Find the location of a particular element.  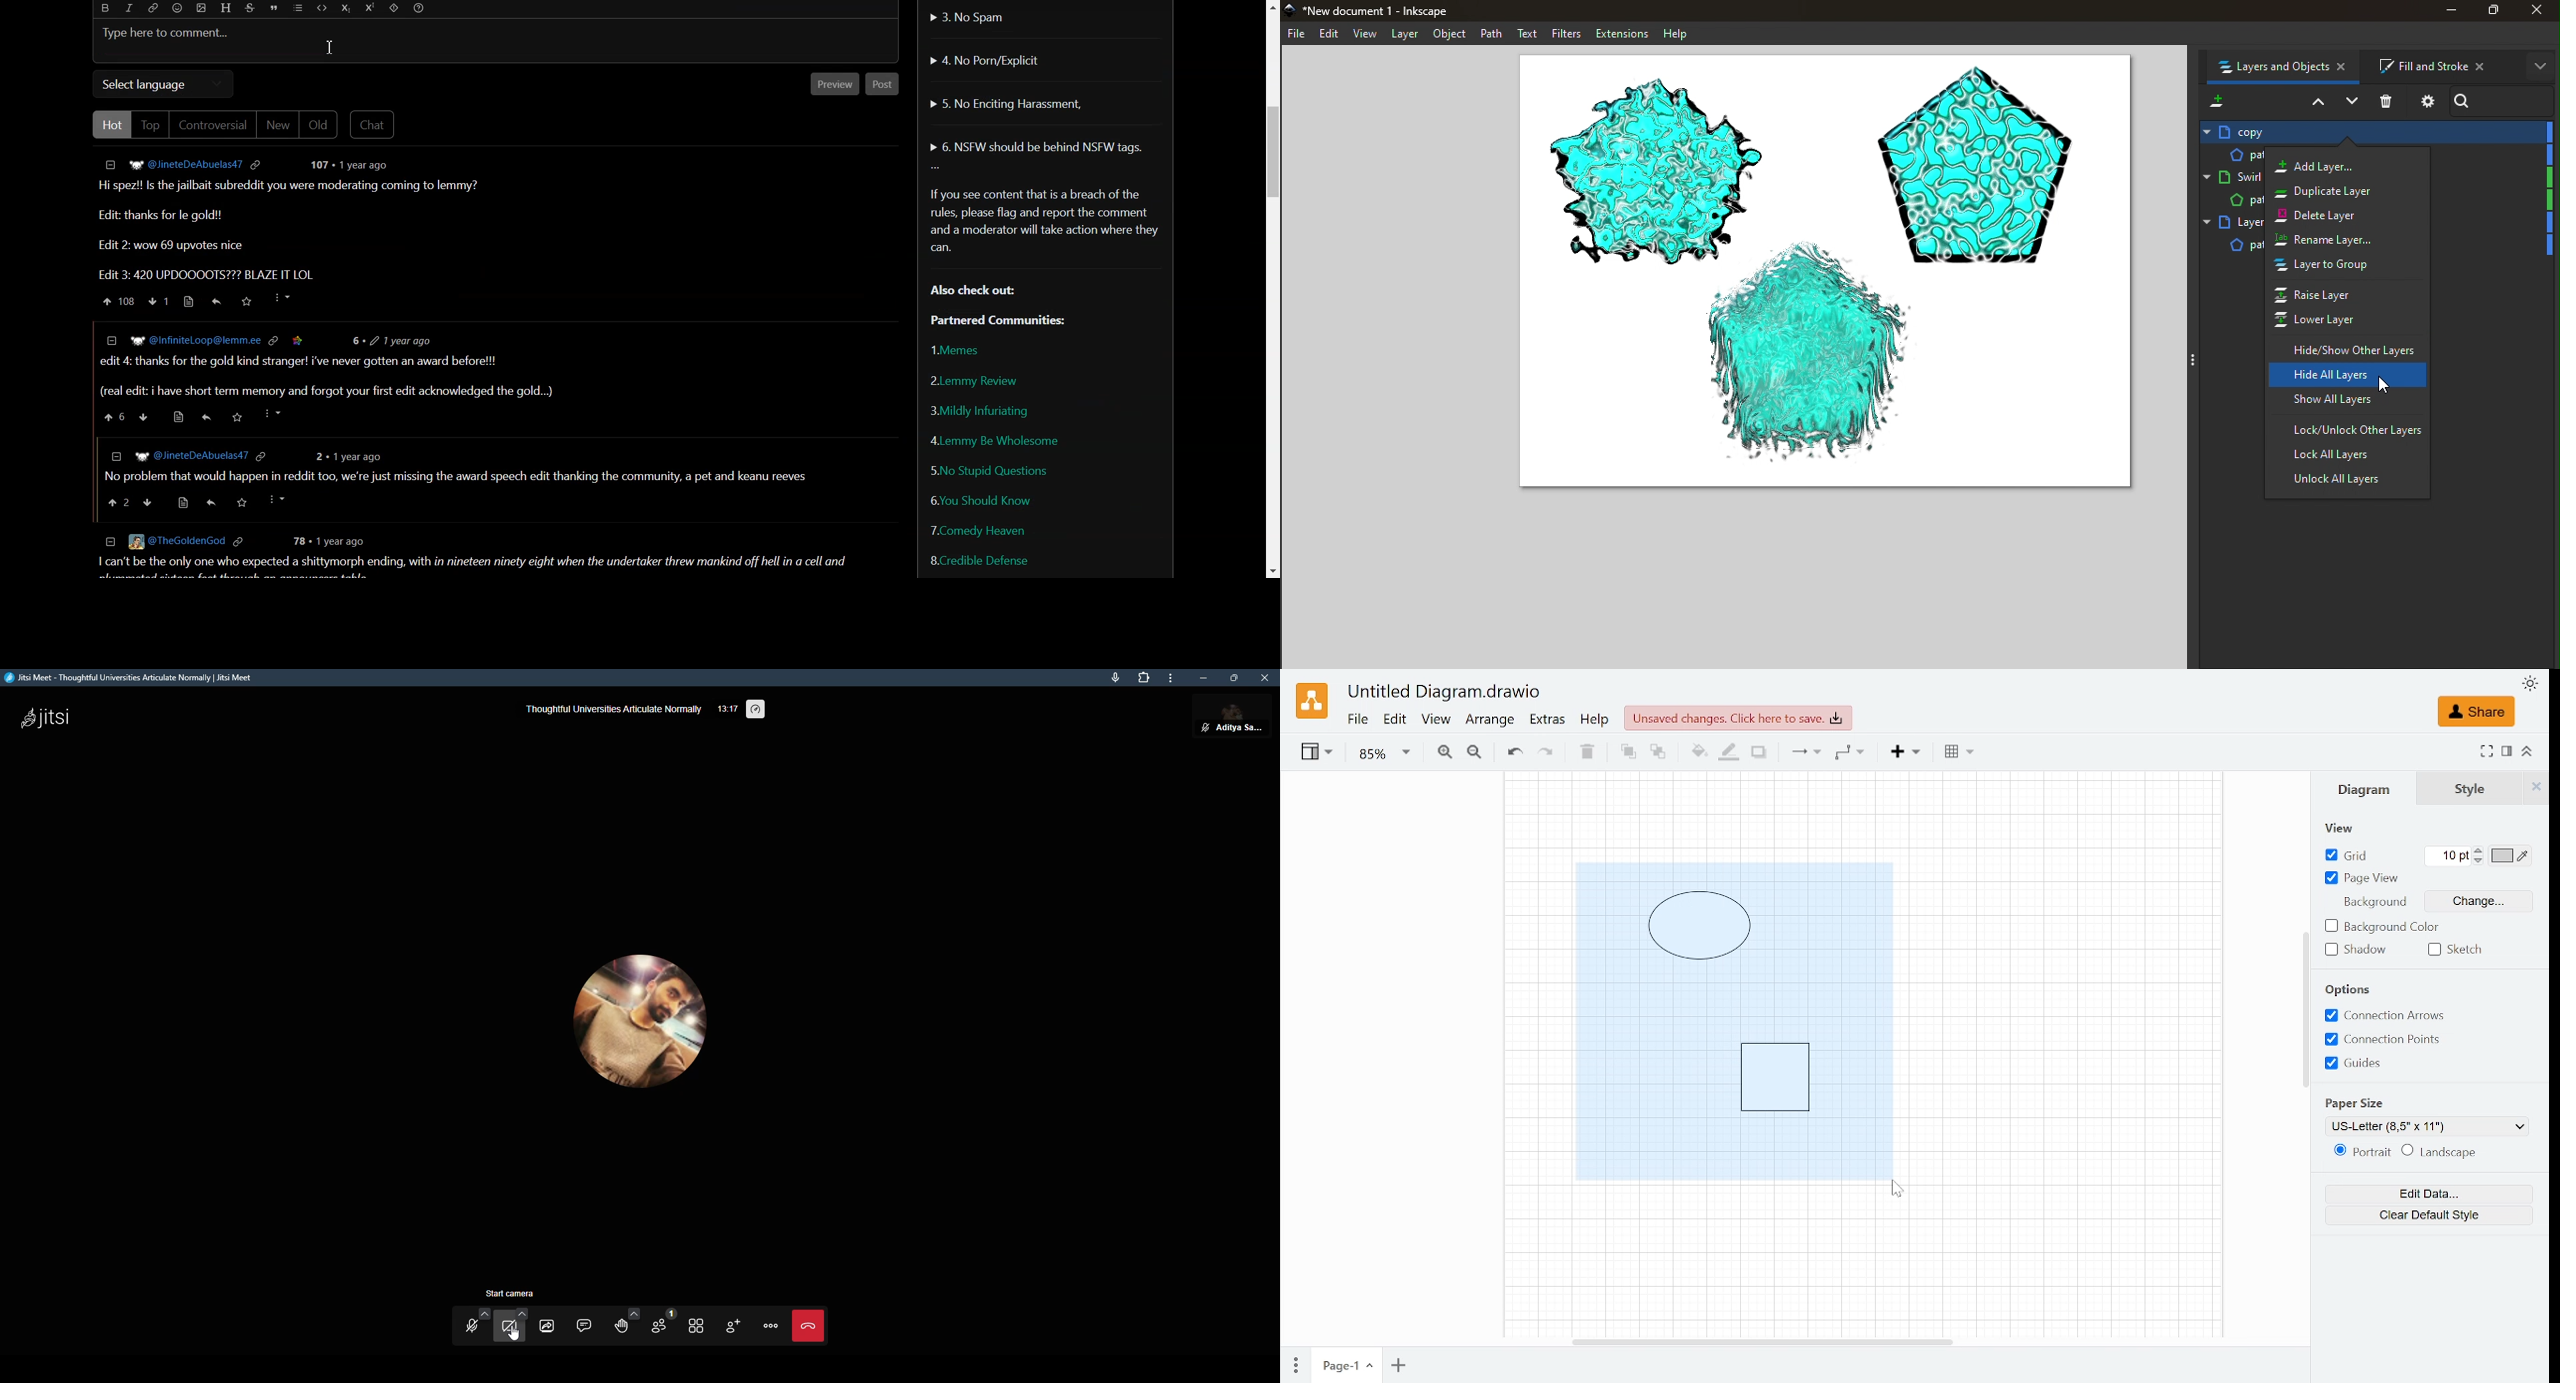

6+ 2 1vear ago is located at coordinates (403, 340).